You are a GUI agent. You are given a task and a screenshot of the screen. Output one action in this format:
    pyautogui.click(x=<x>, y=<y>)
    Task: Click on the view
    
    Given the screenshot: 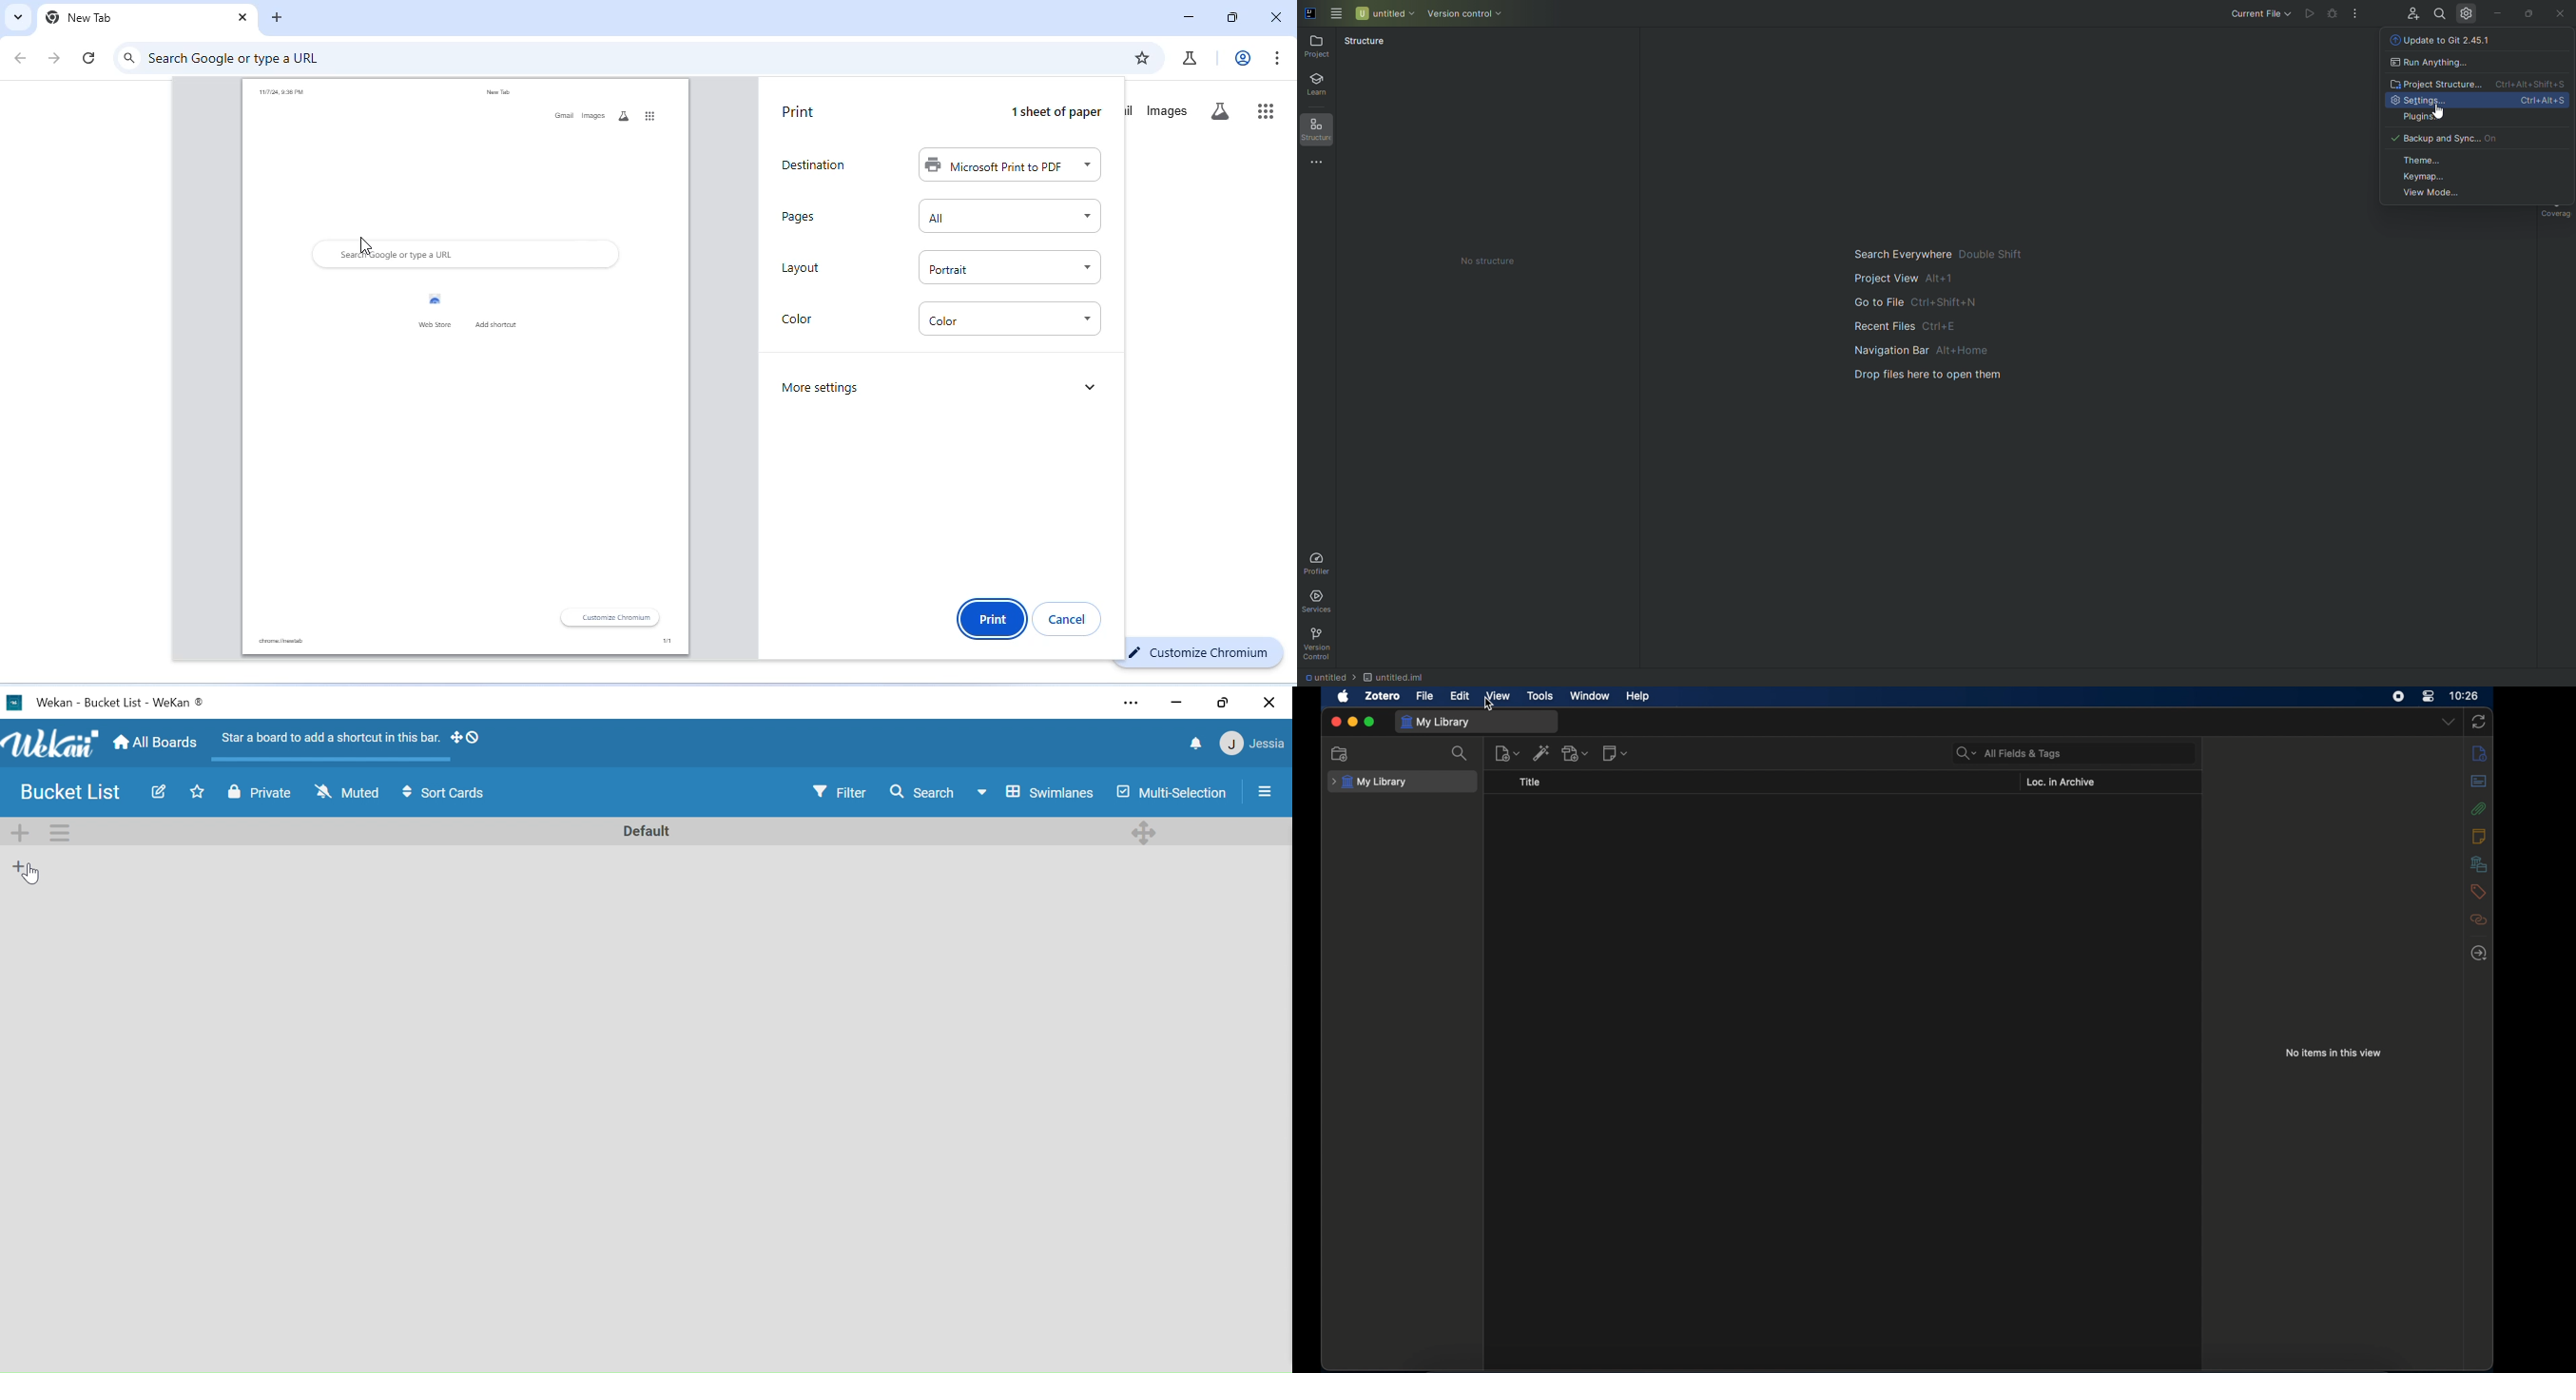 What is the action you would take?
    pyautogui.click(x=1498, y=695)
    